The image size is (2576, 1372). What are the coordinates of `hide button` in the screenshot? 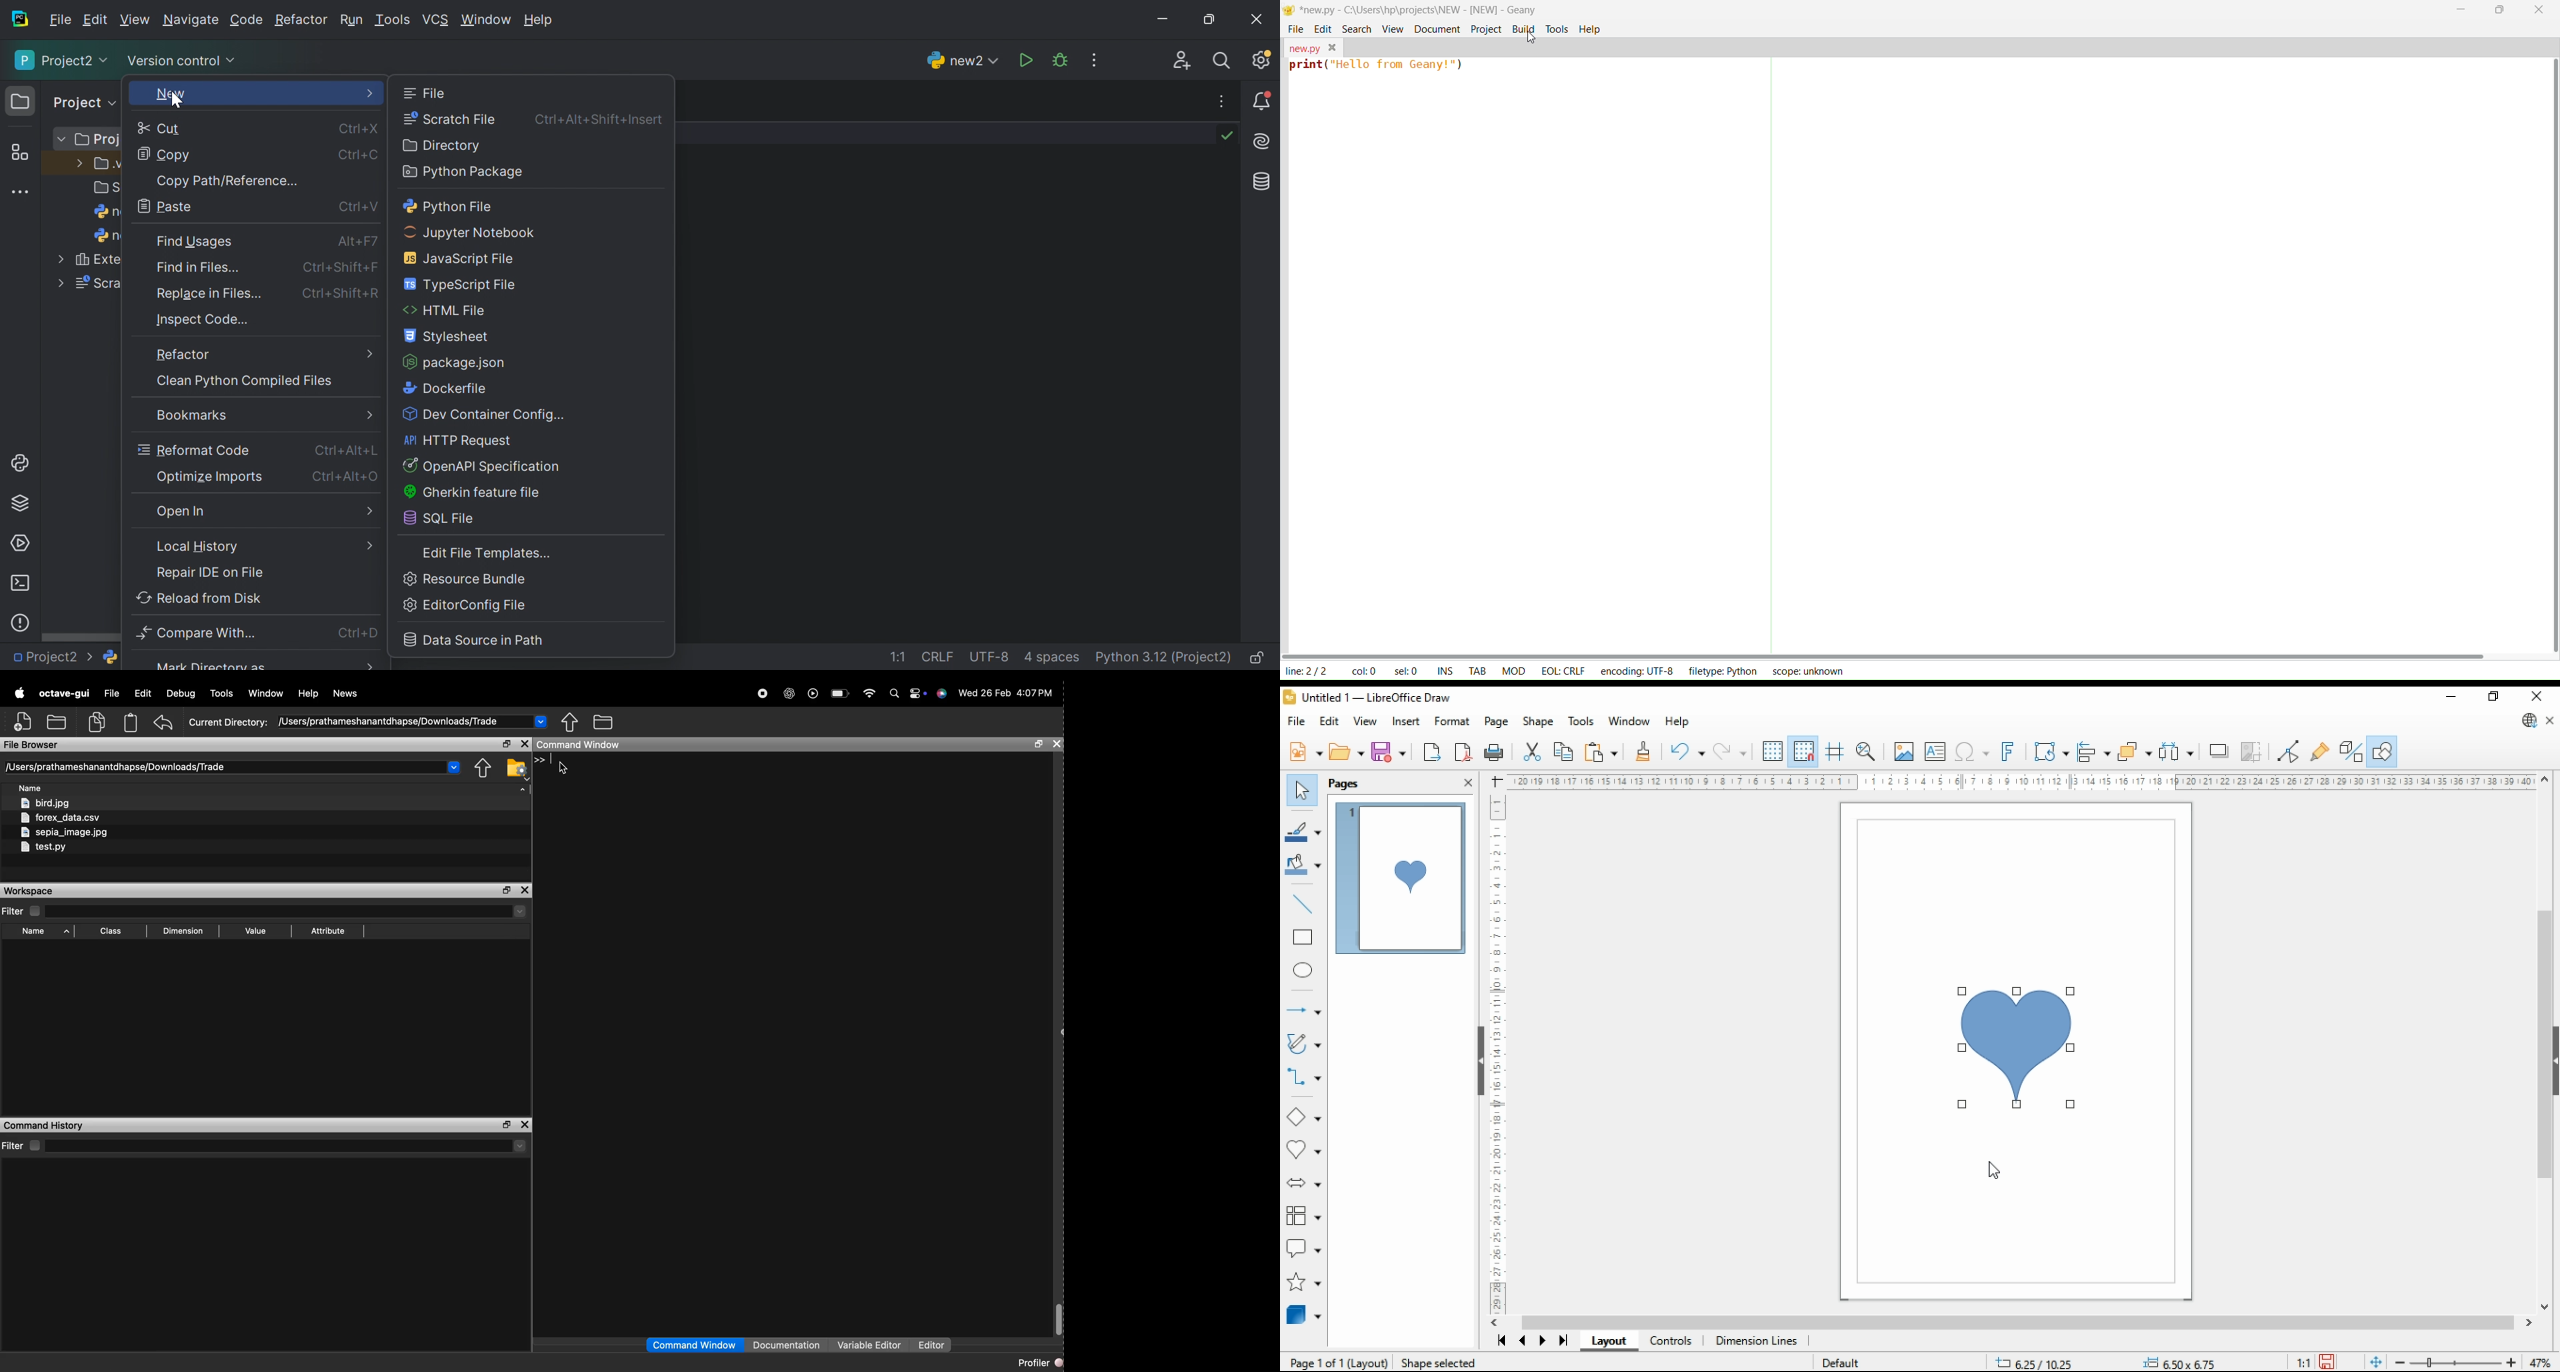 It's located at (1484, 1060).